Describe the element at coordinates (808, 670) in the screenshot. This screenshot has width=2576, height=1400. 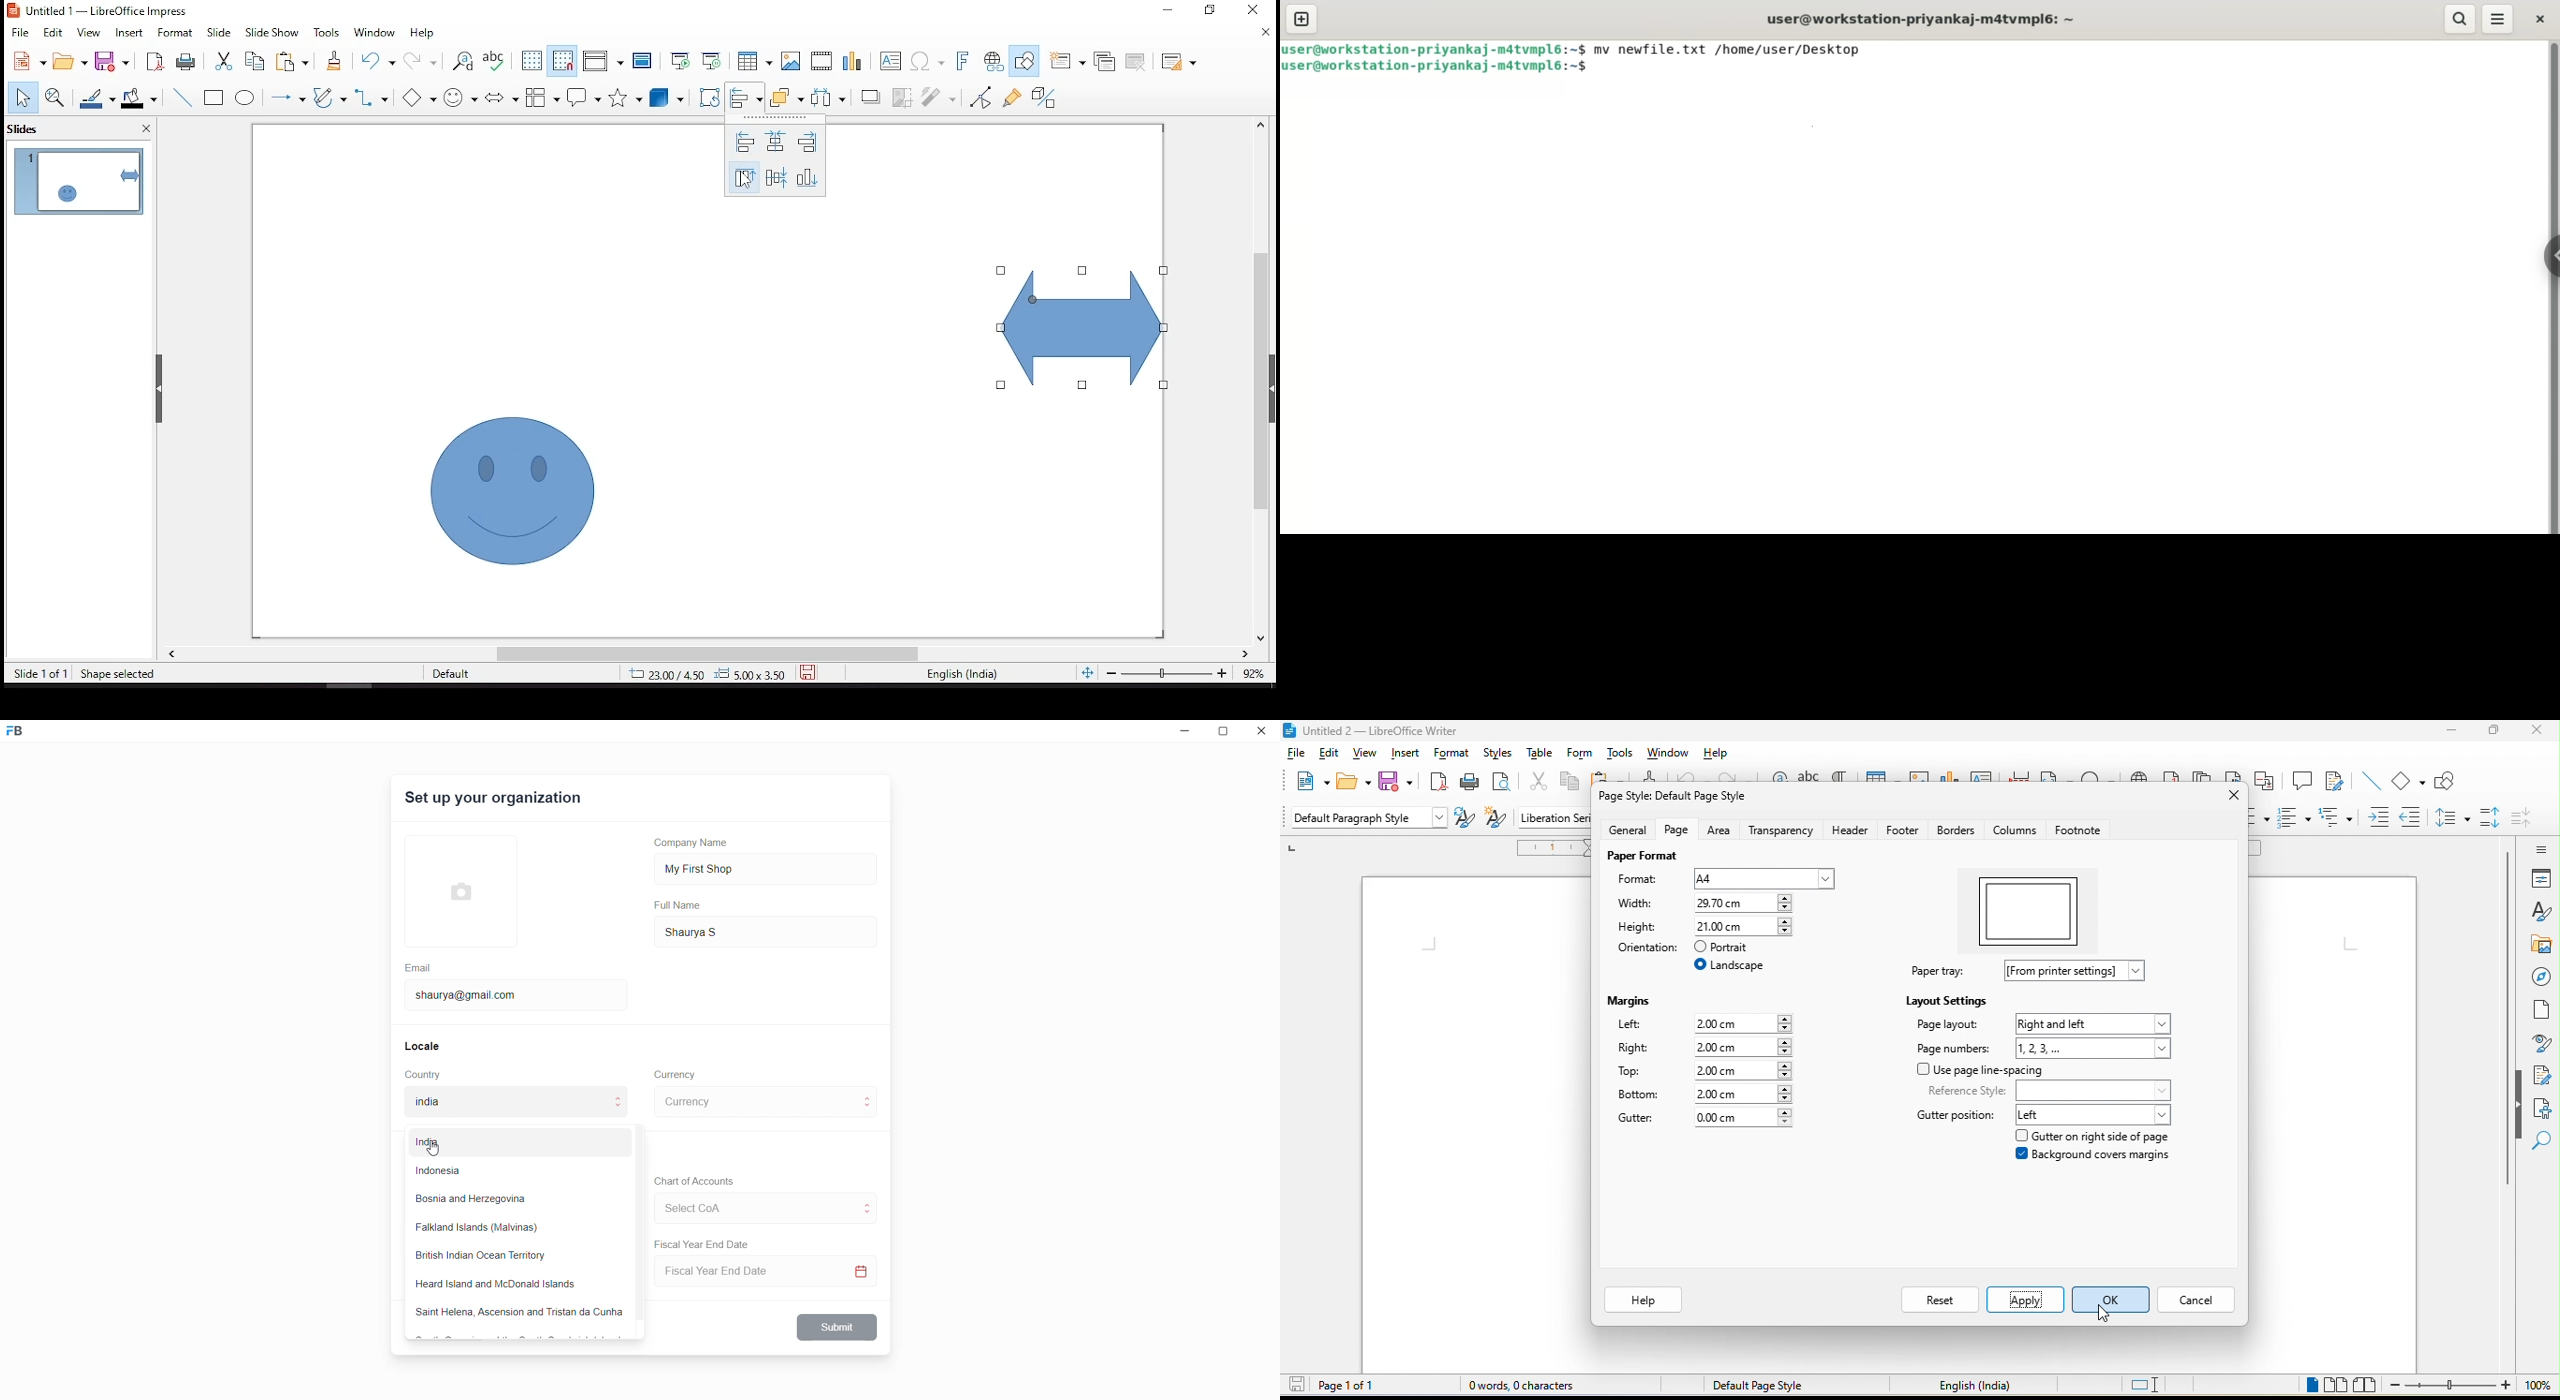
I see `save` at that location.